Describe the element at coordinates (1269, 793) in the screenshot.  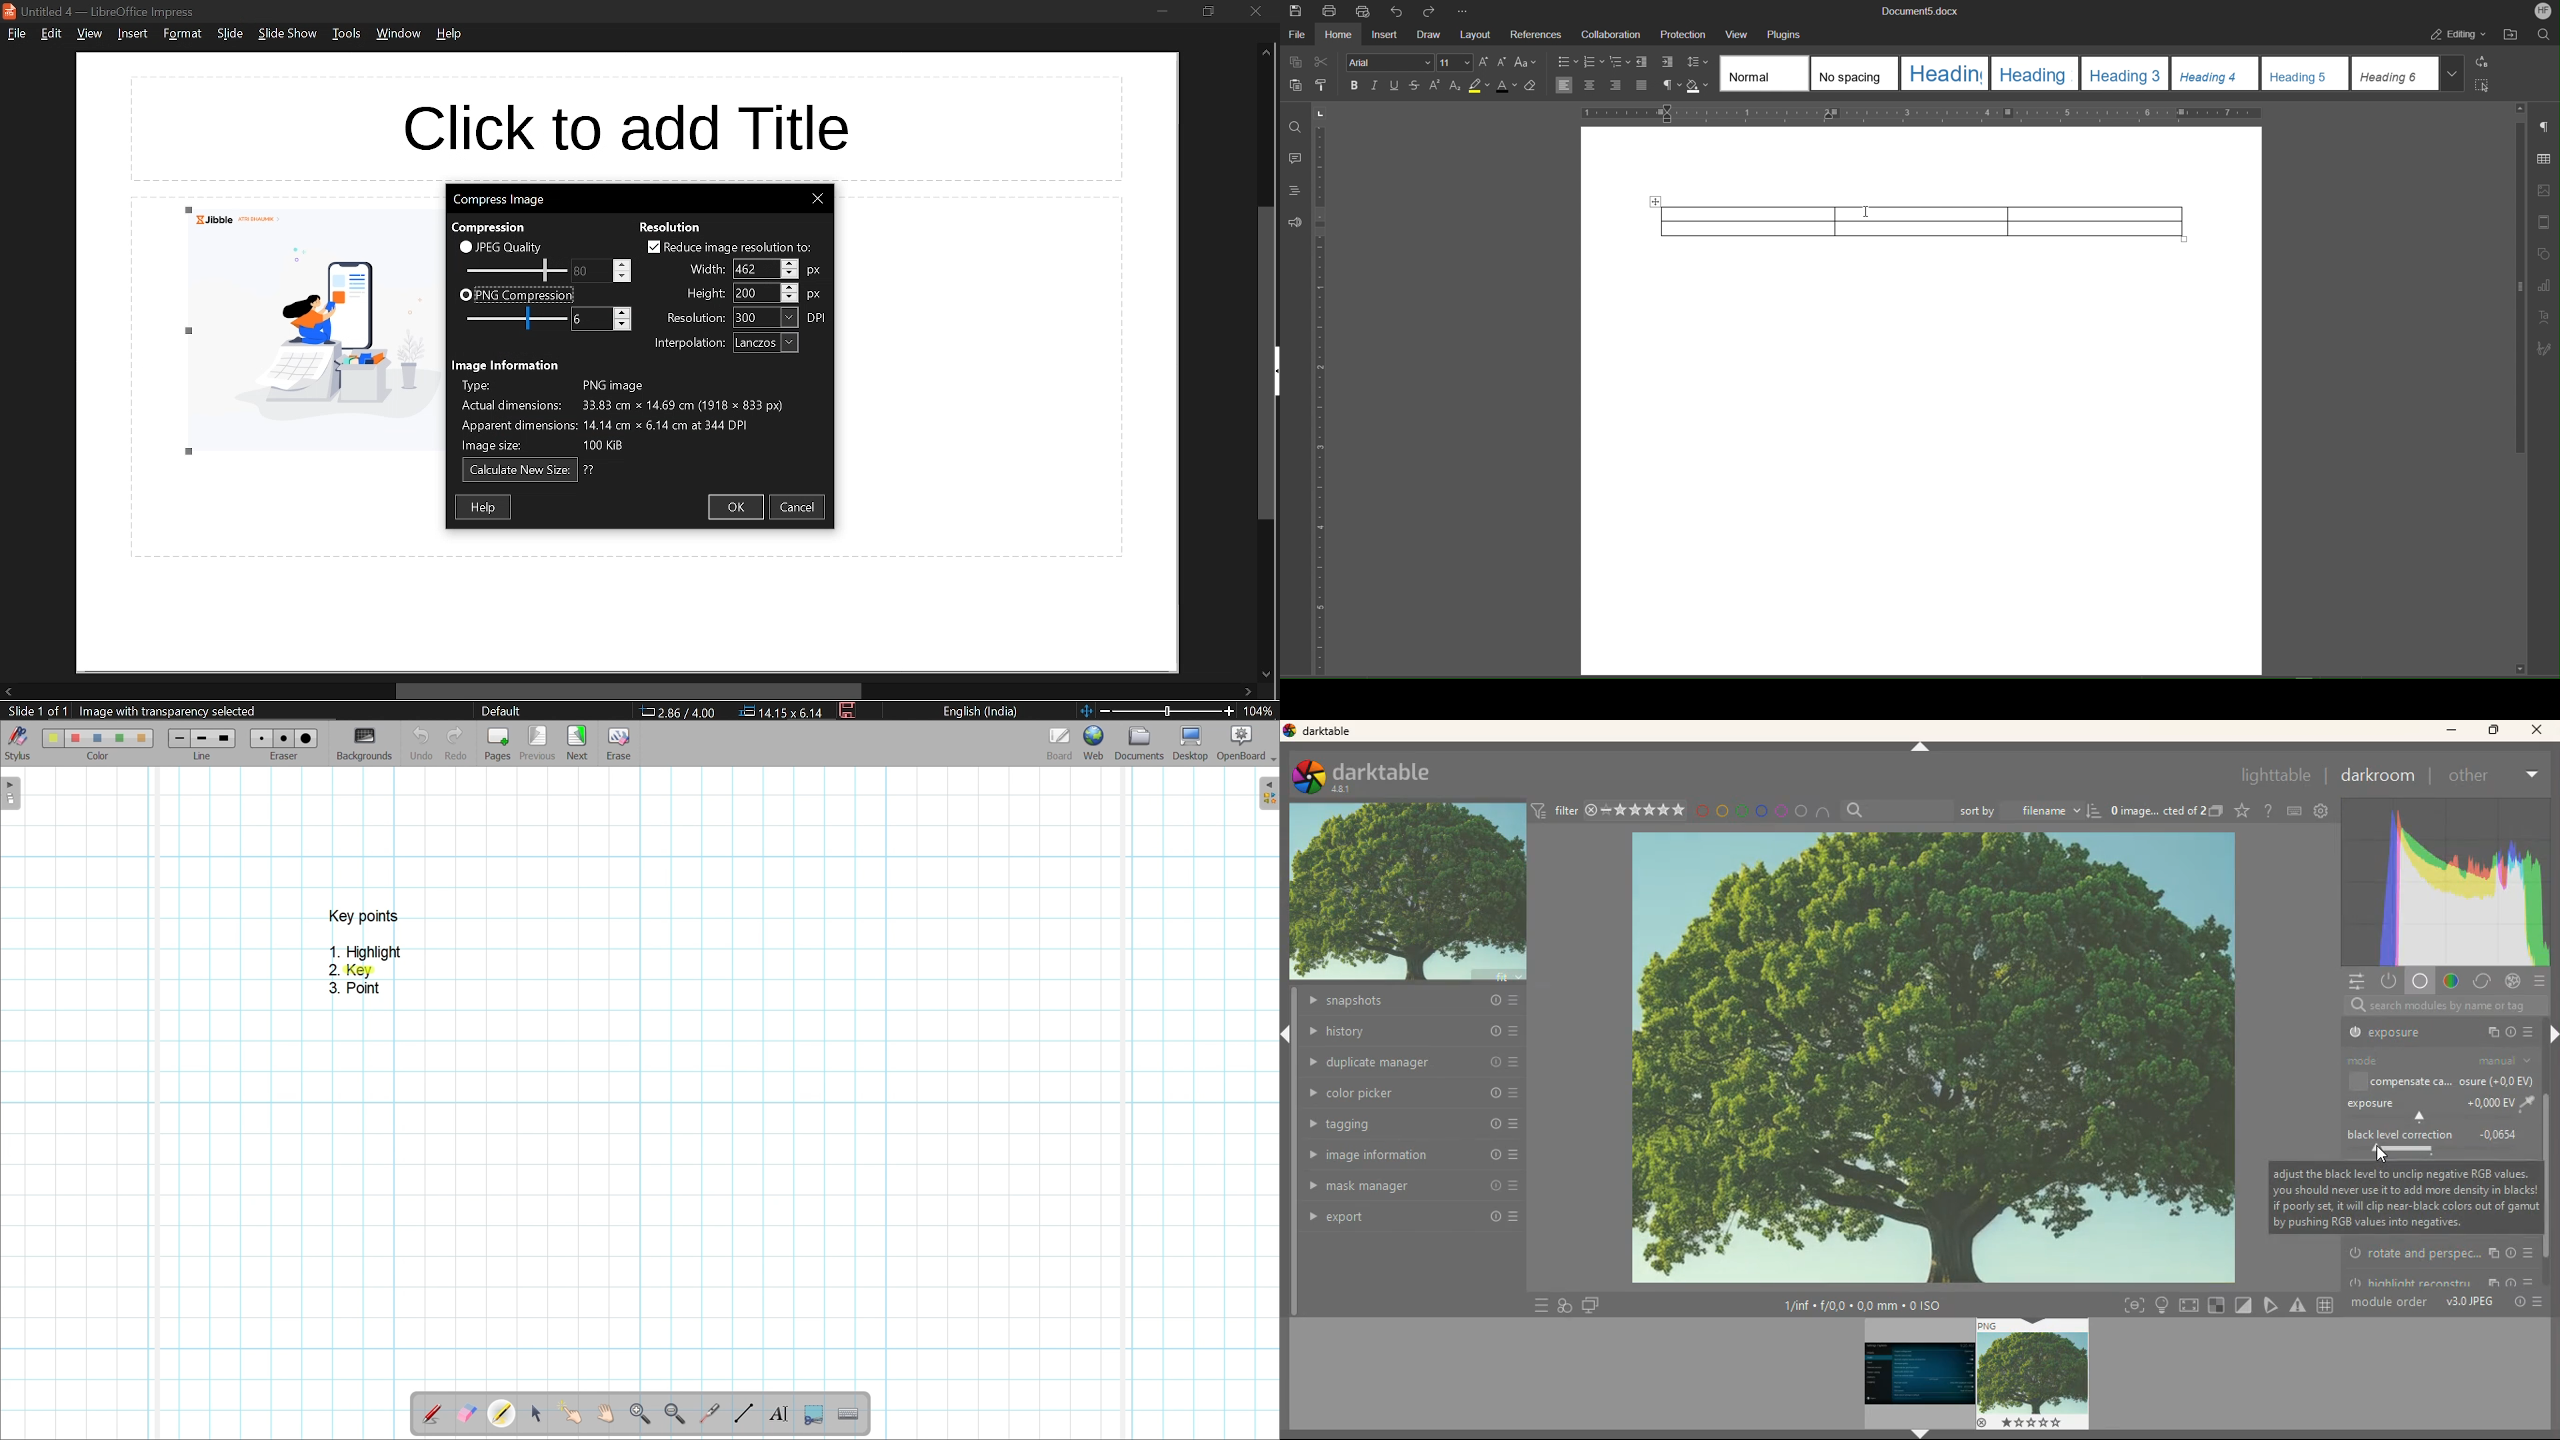
I see `Right sidebar` at that location.